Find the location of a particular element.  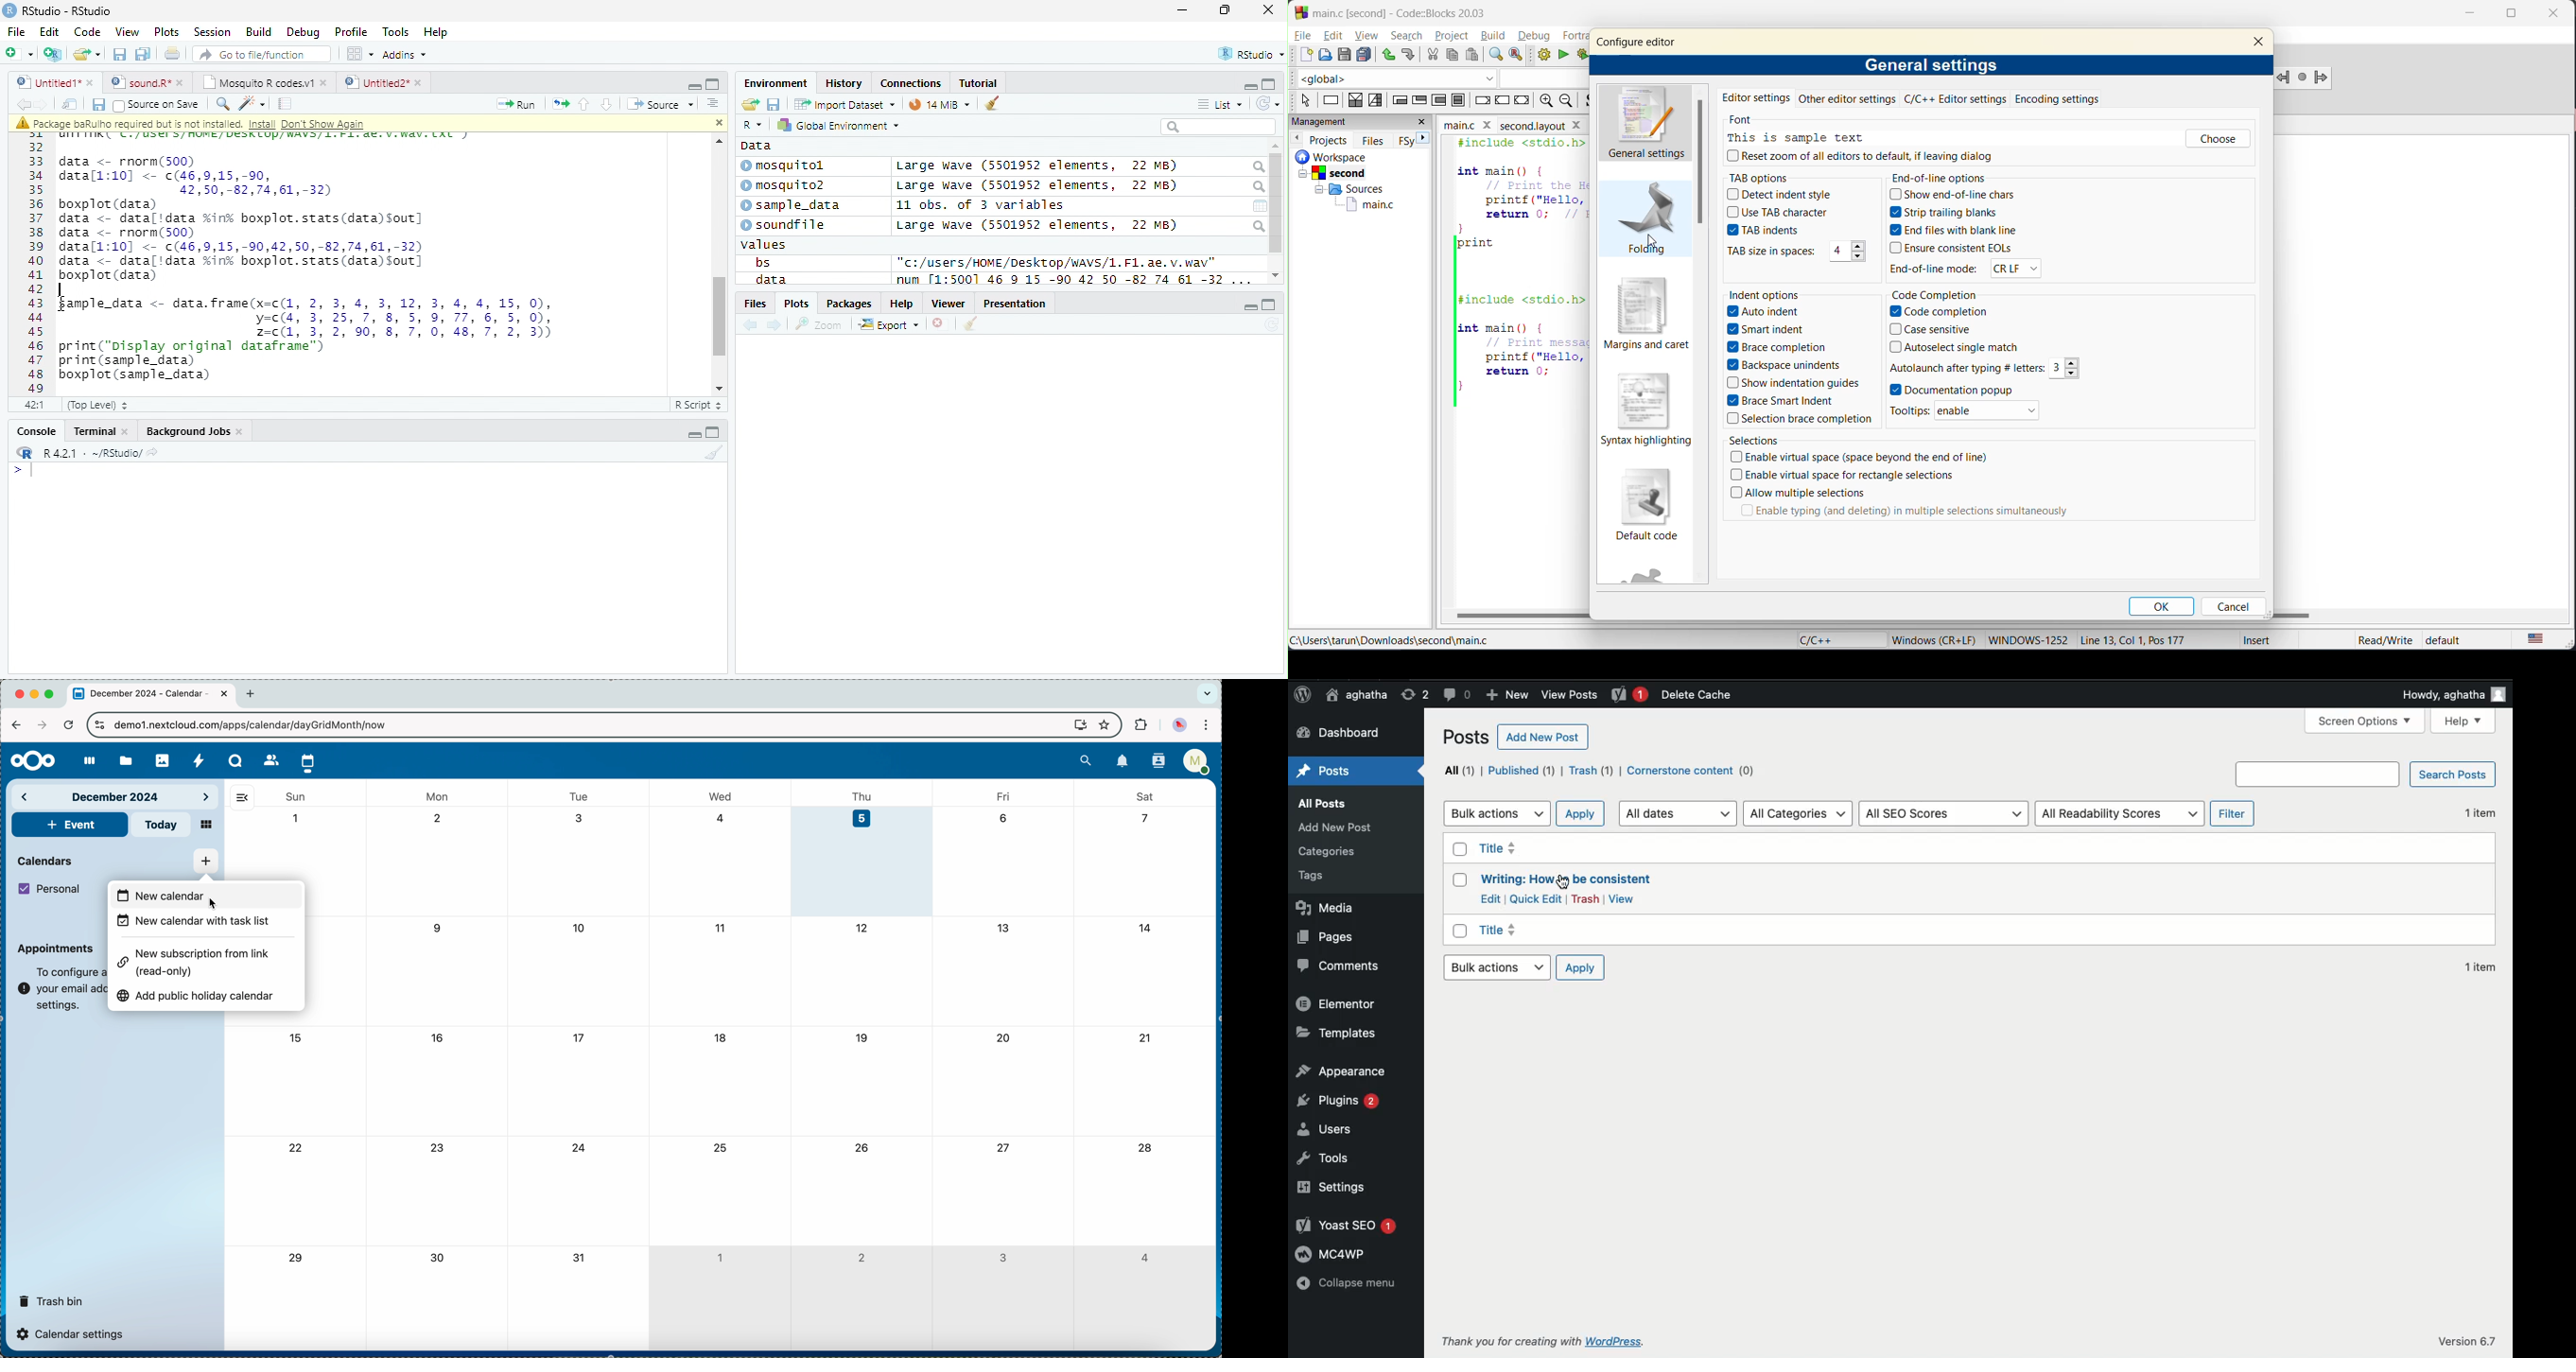

18 is located at coordinates (722, 1038).